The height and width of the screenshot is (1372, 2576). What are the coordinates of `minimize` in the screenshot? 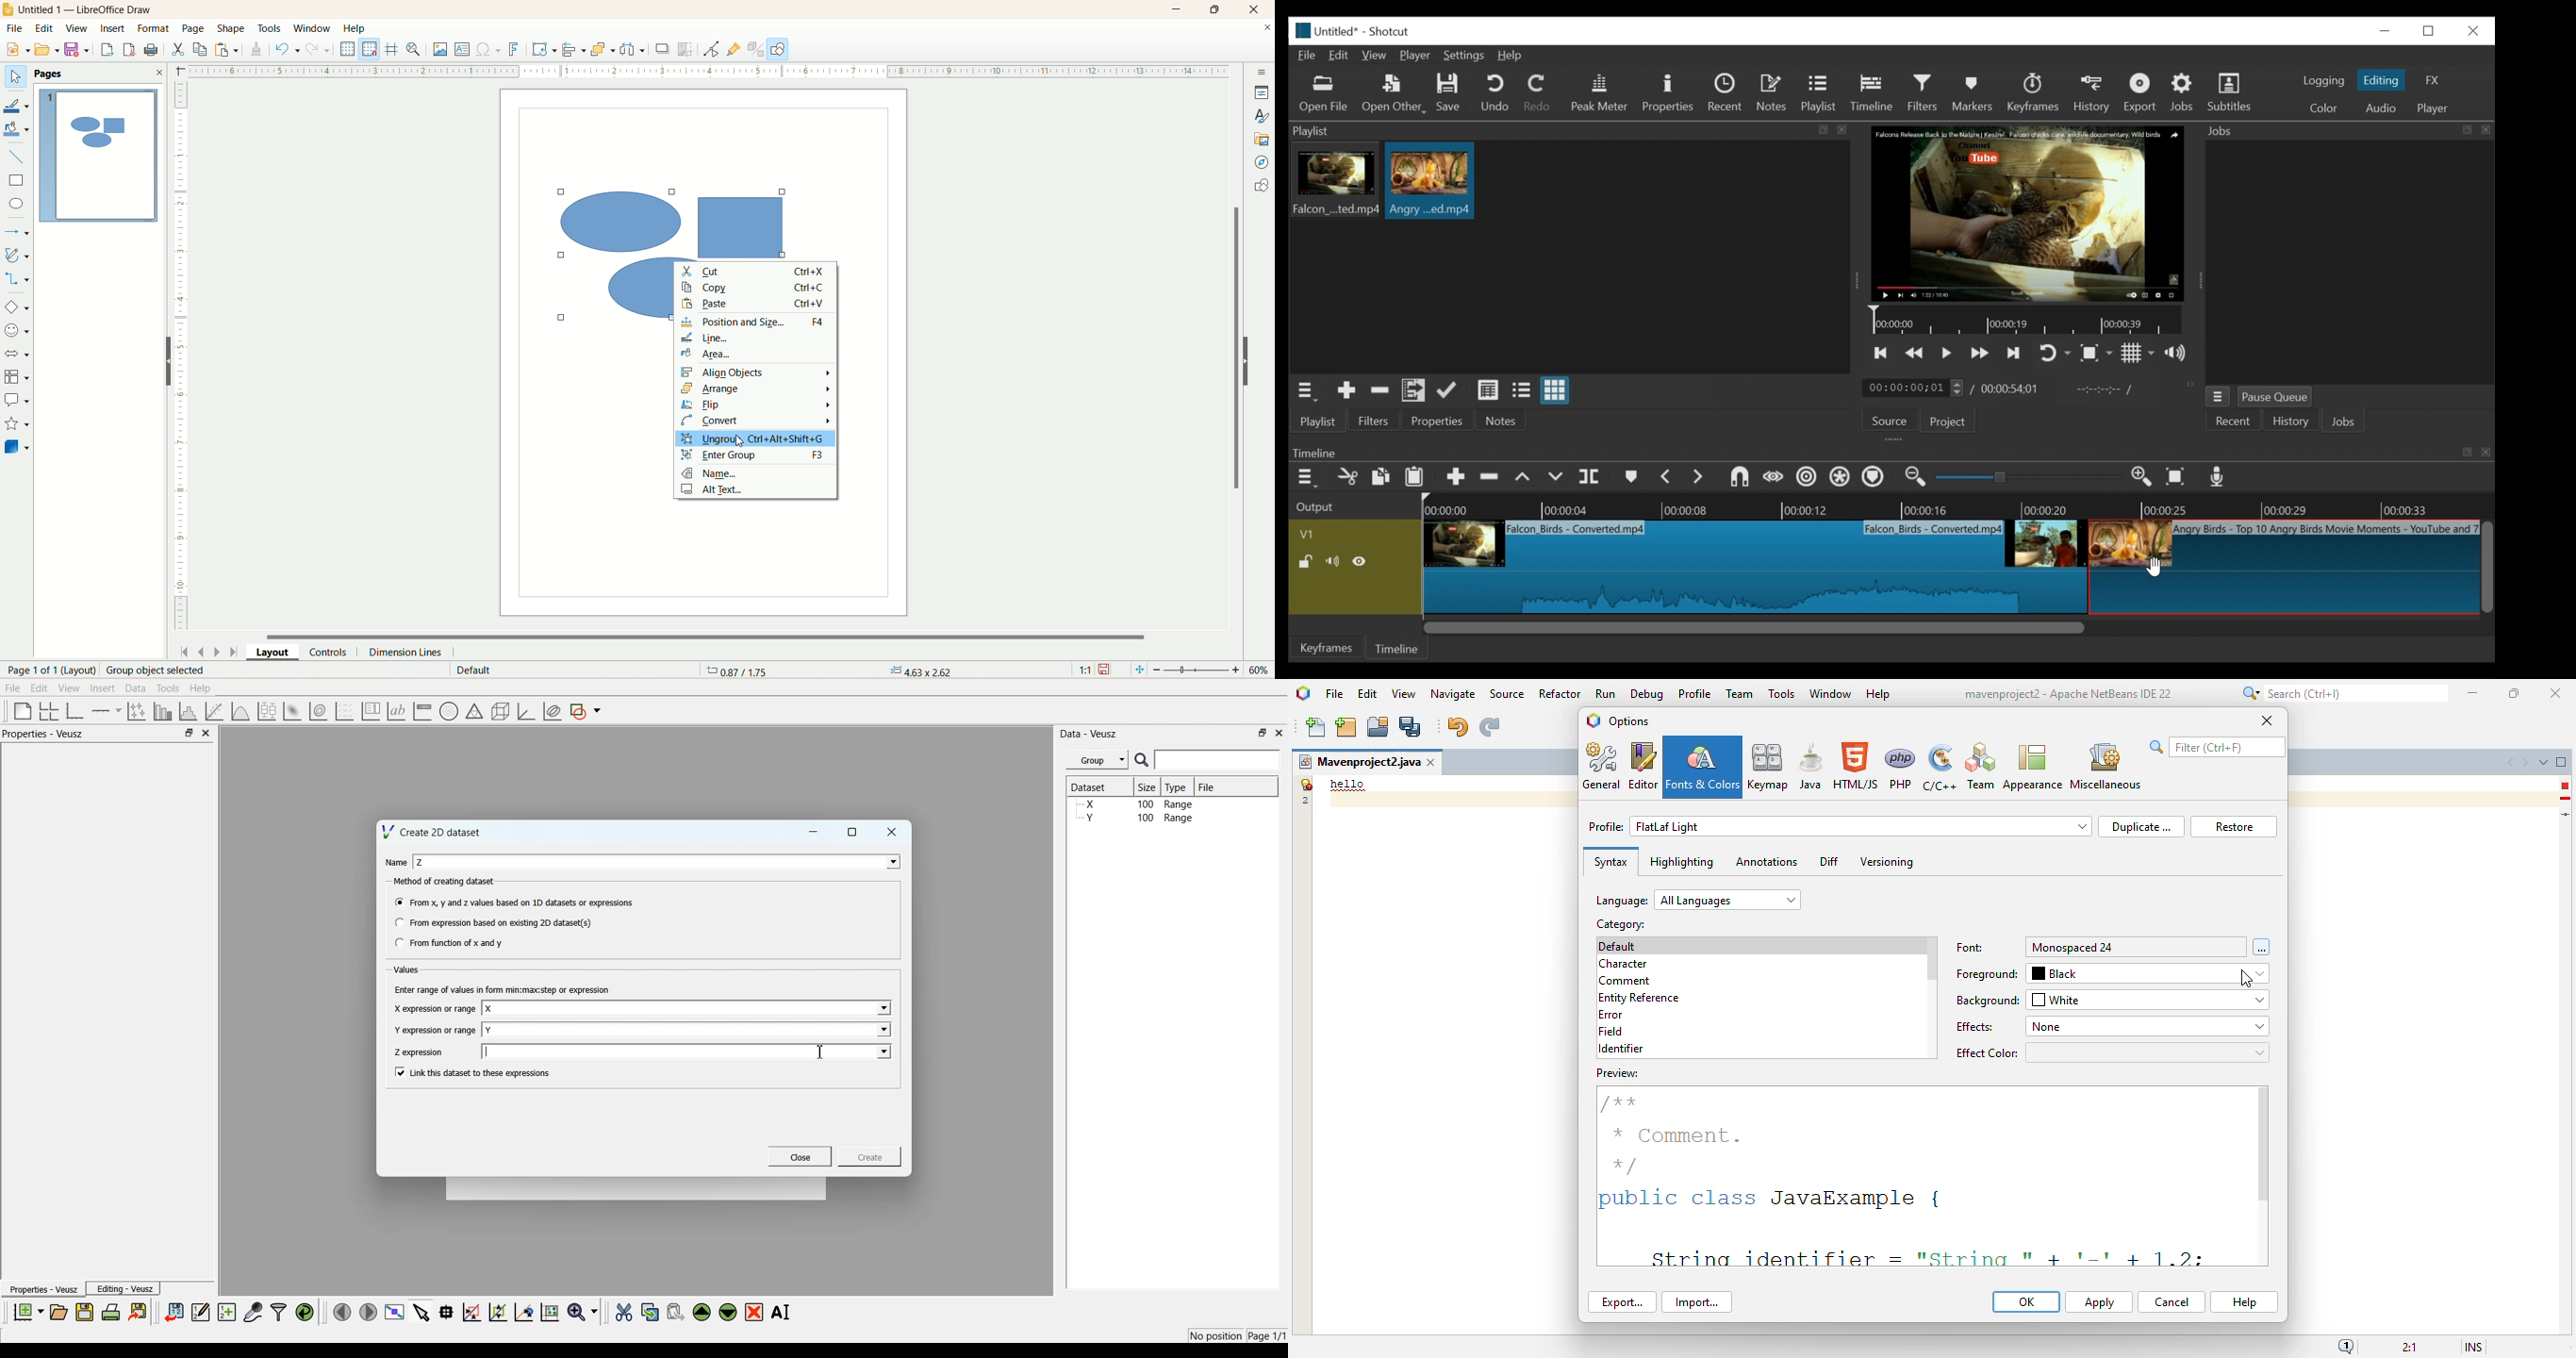 It's located at (1179, 9).